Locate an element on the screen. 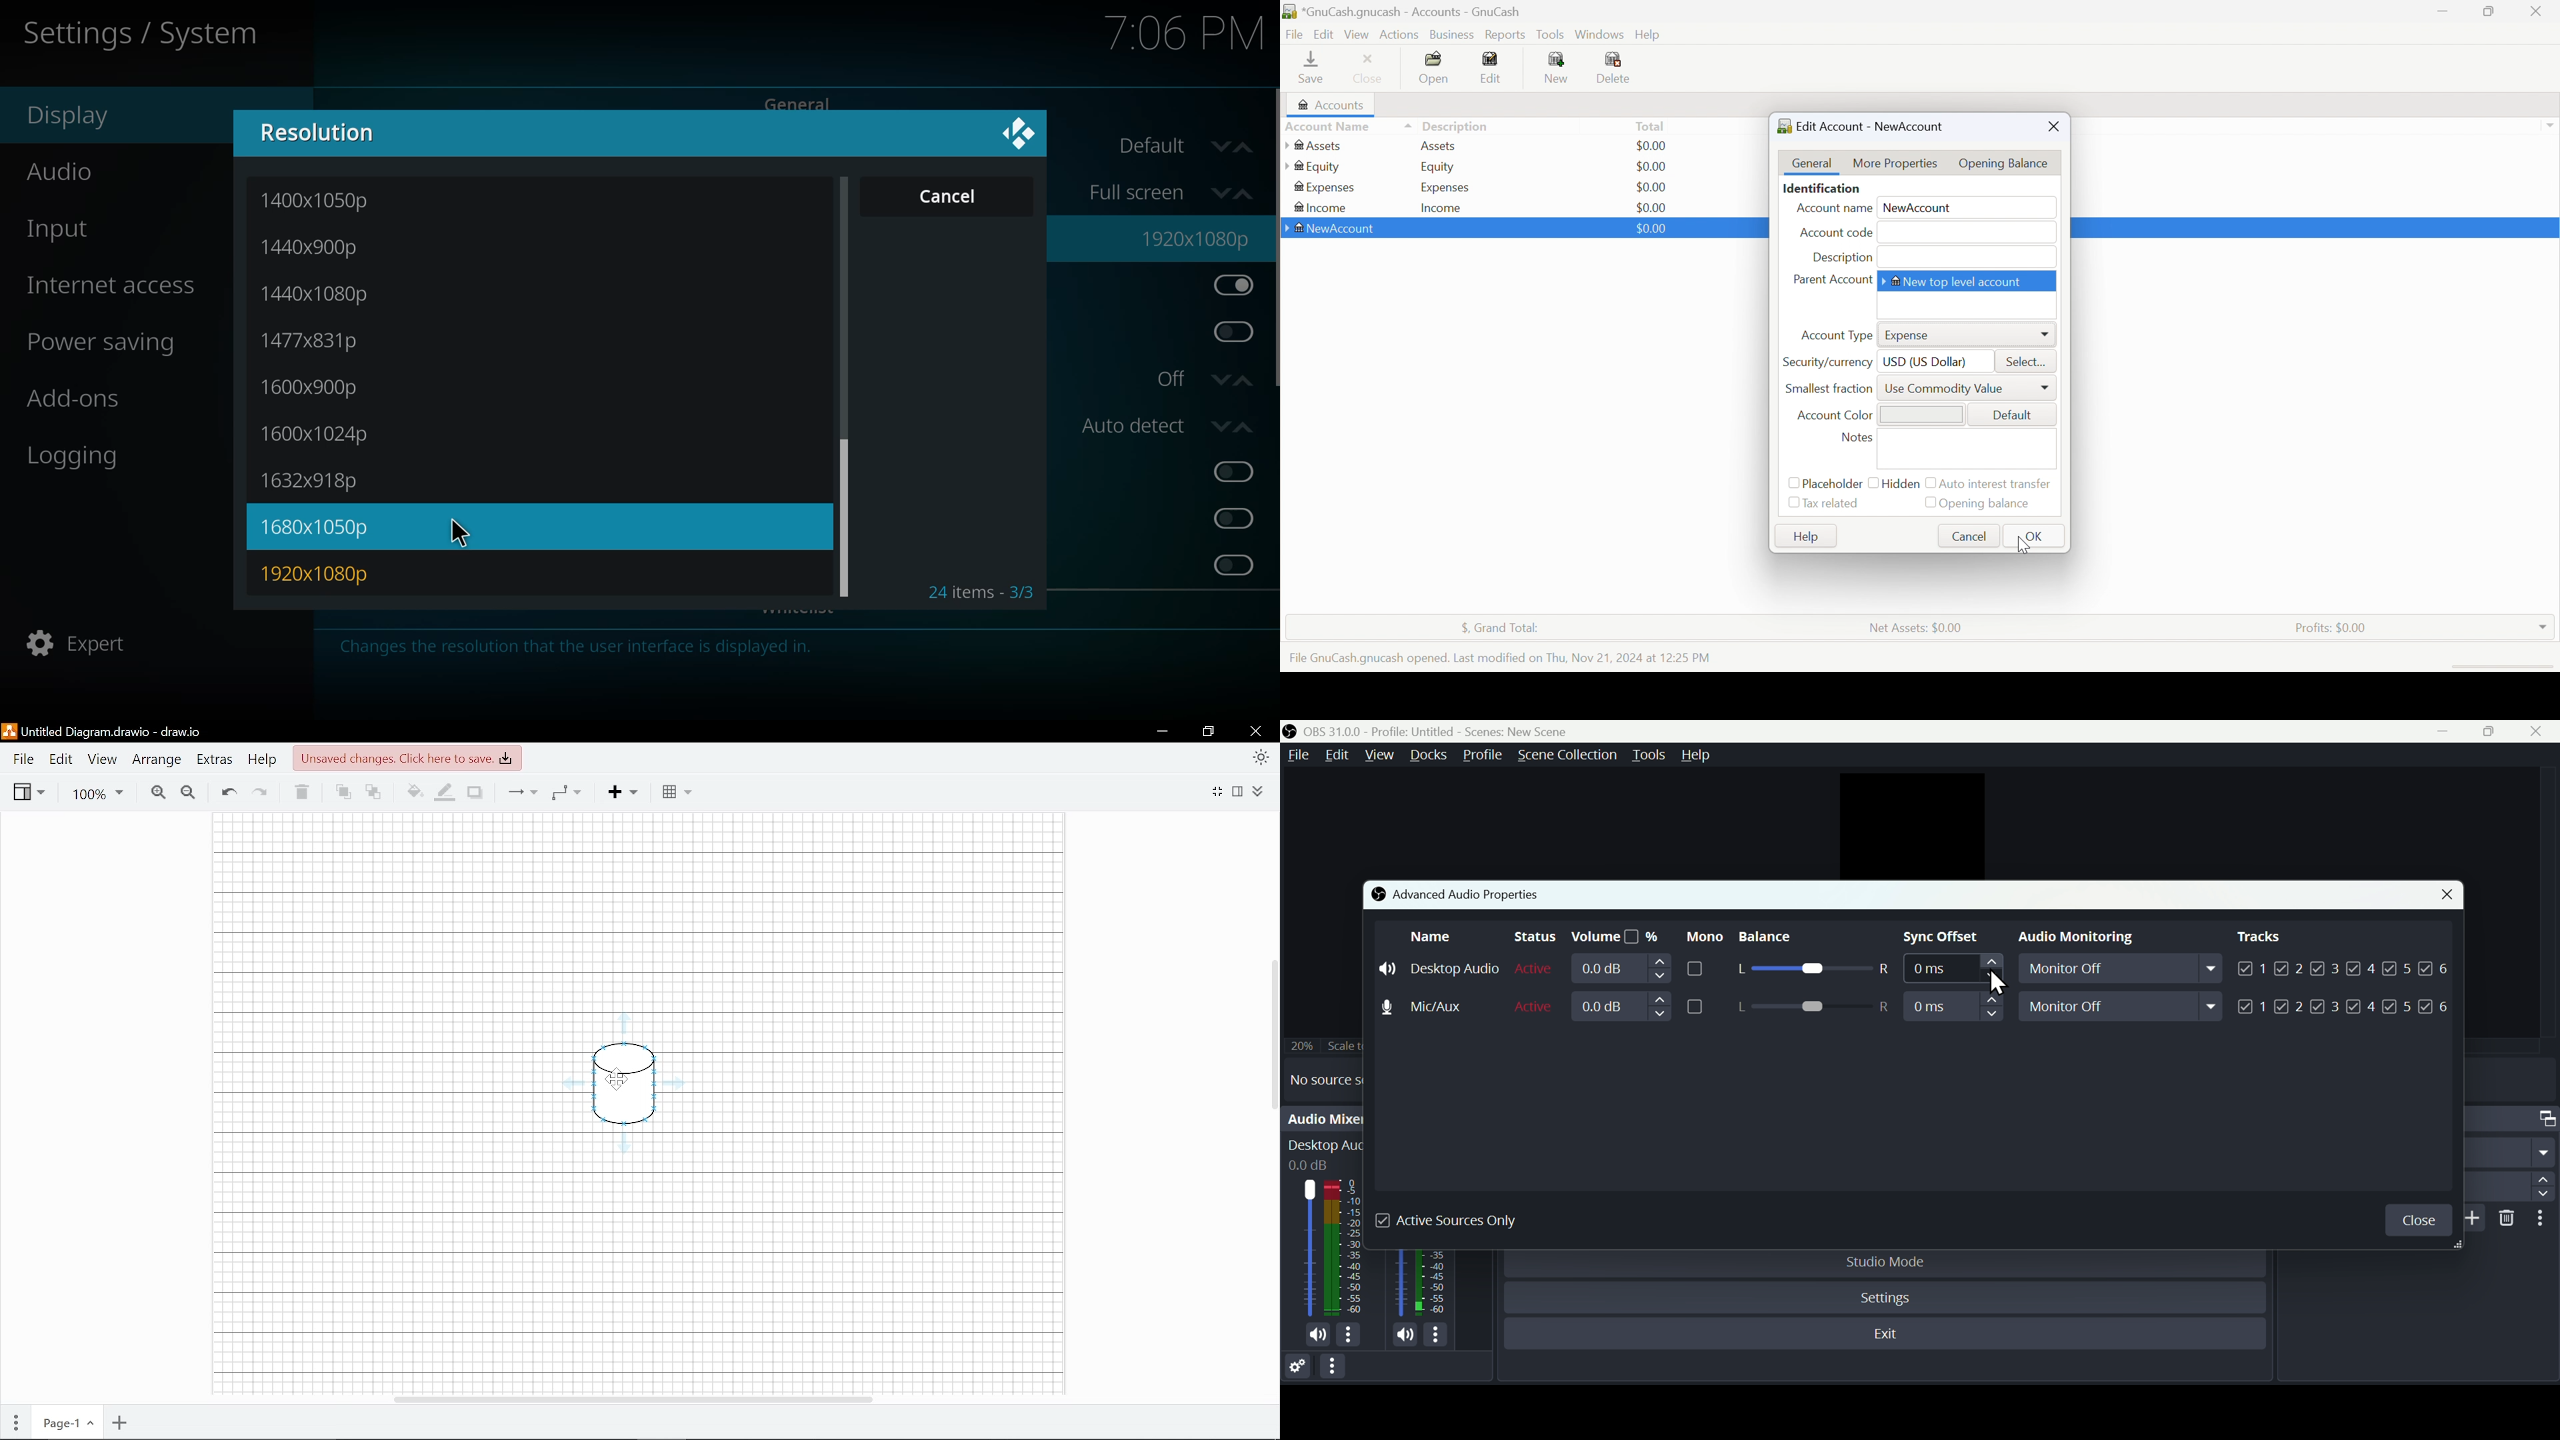 This screenshot has height=1456, width=2576. Minimize is located at coordinates (1163, 731).